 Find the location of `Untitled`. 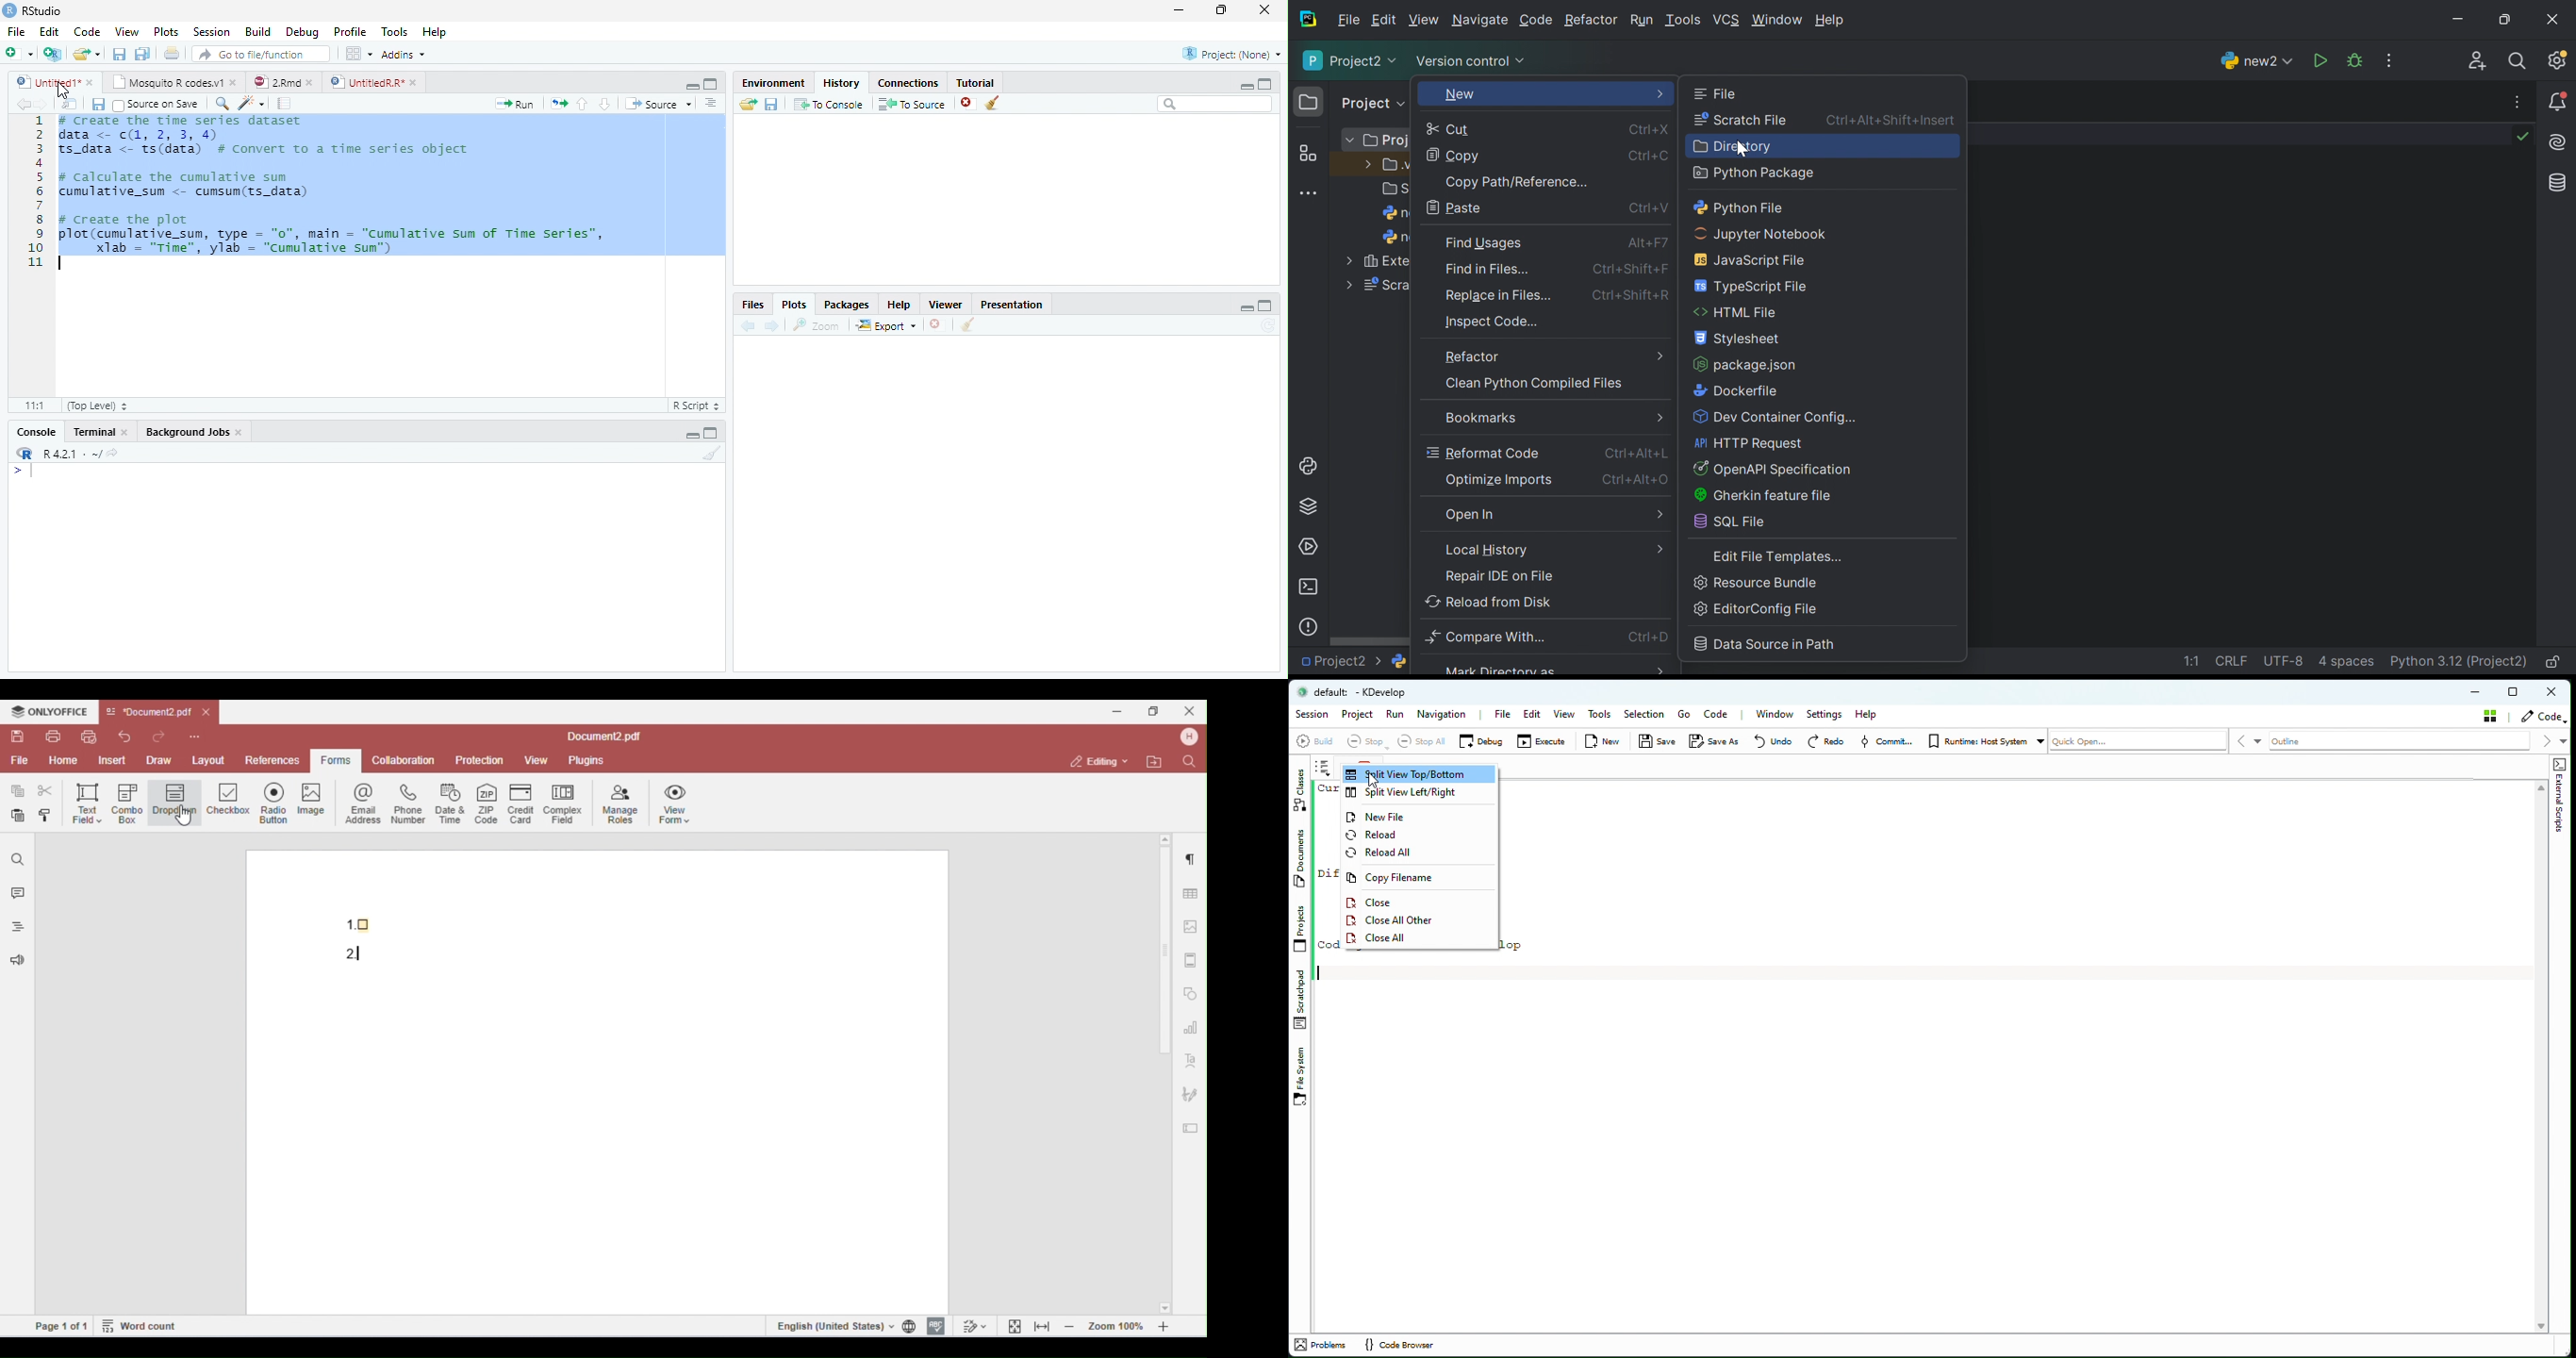

Untitled is located at coordinates (55, 83).